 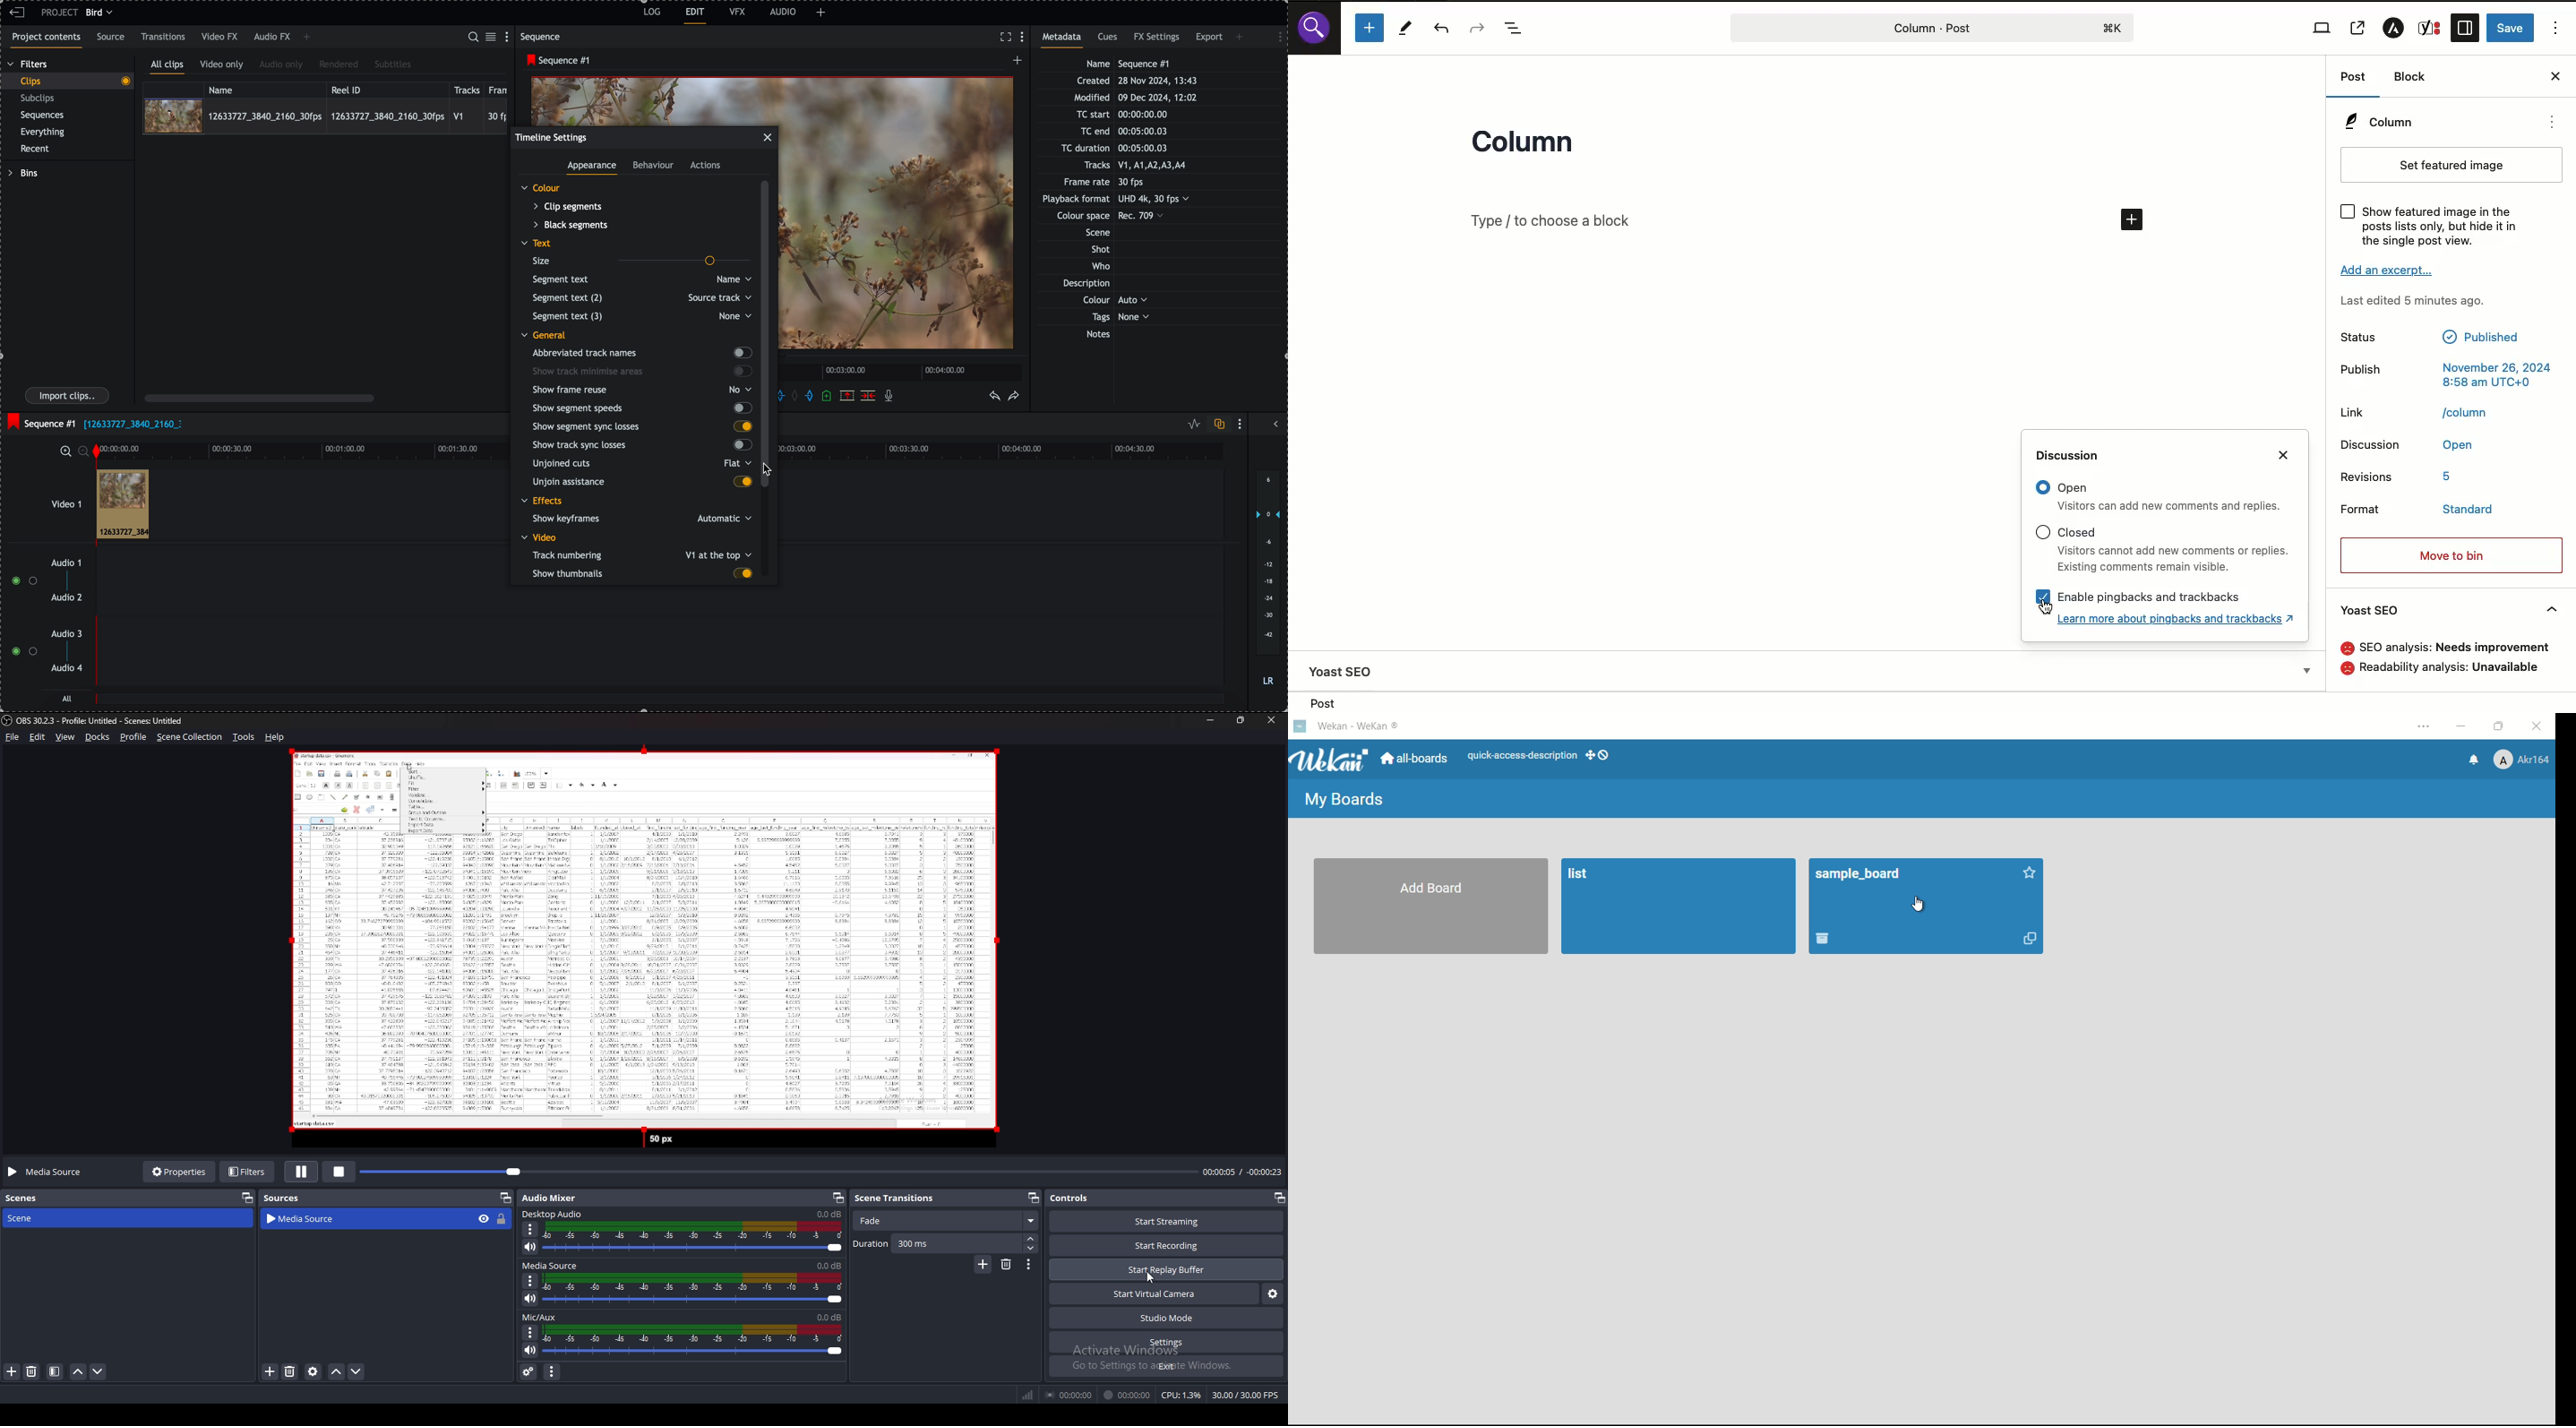 I want to click on Link, so click(x=2356, y=412).